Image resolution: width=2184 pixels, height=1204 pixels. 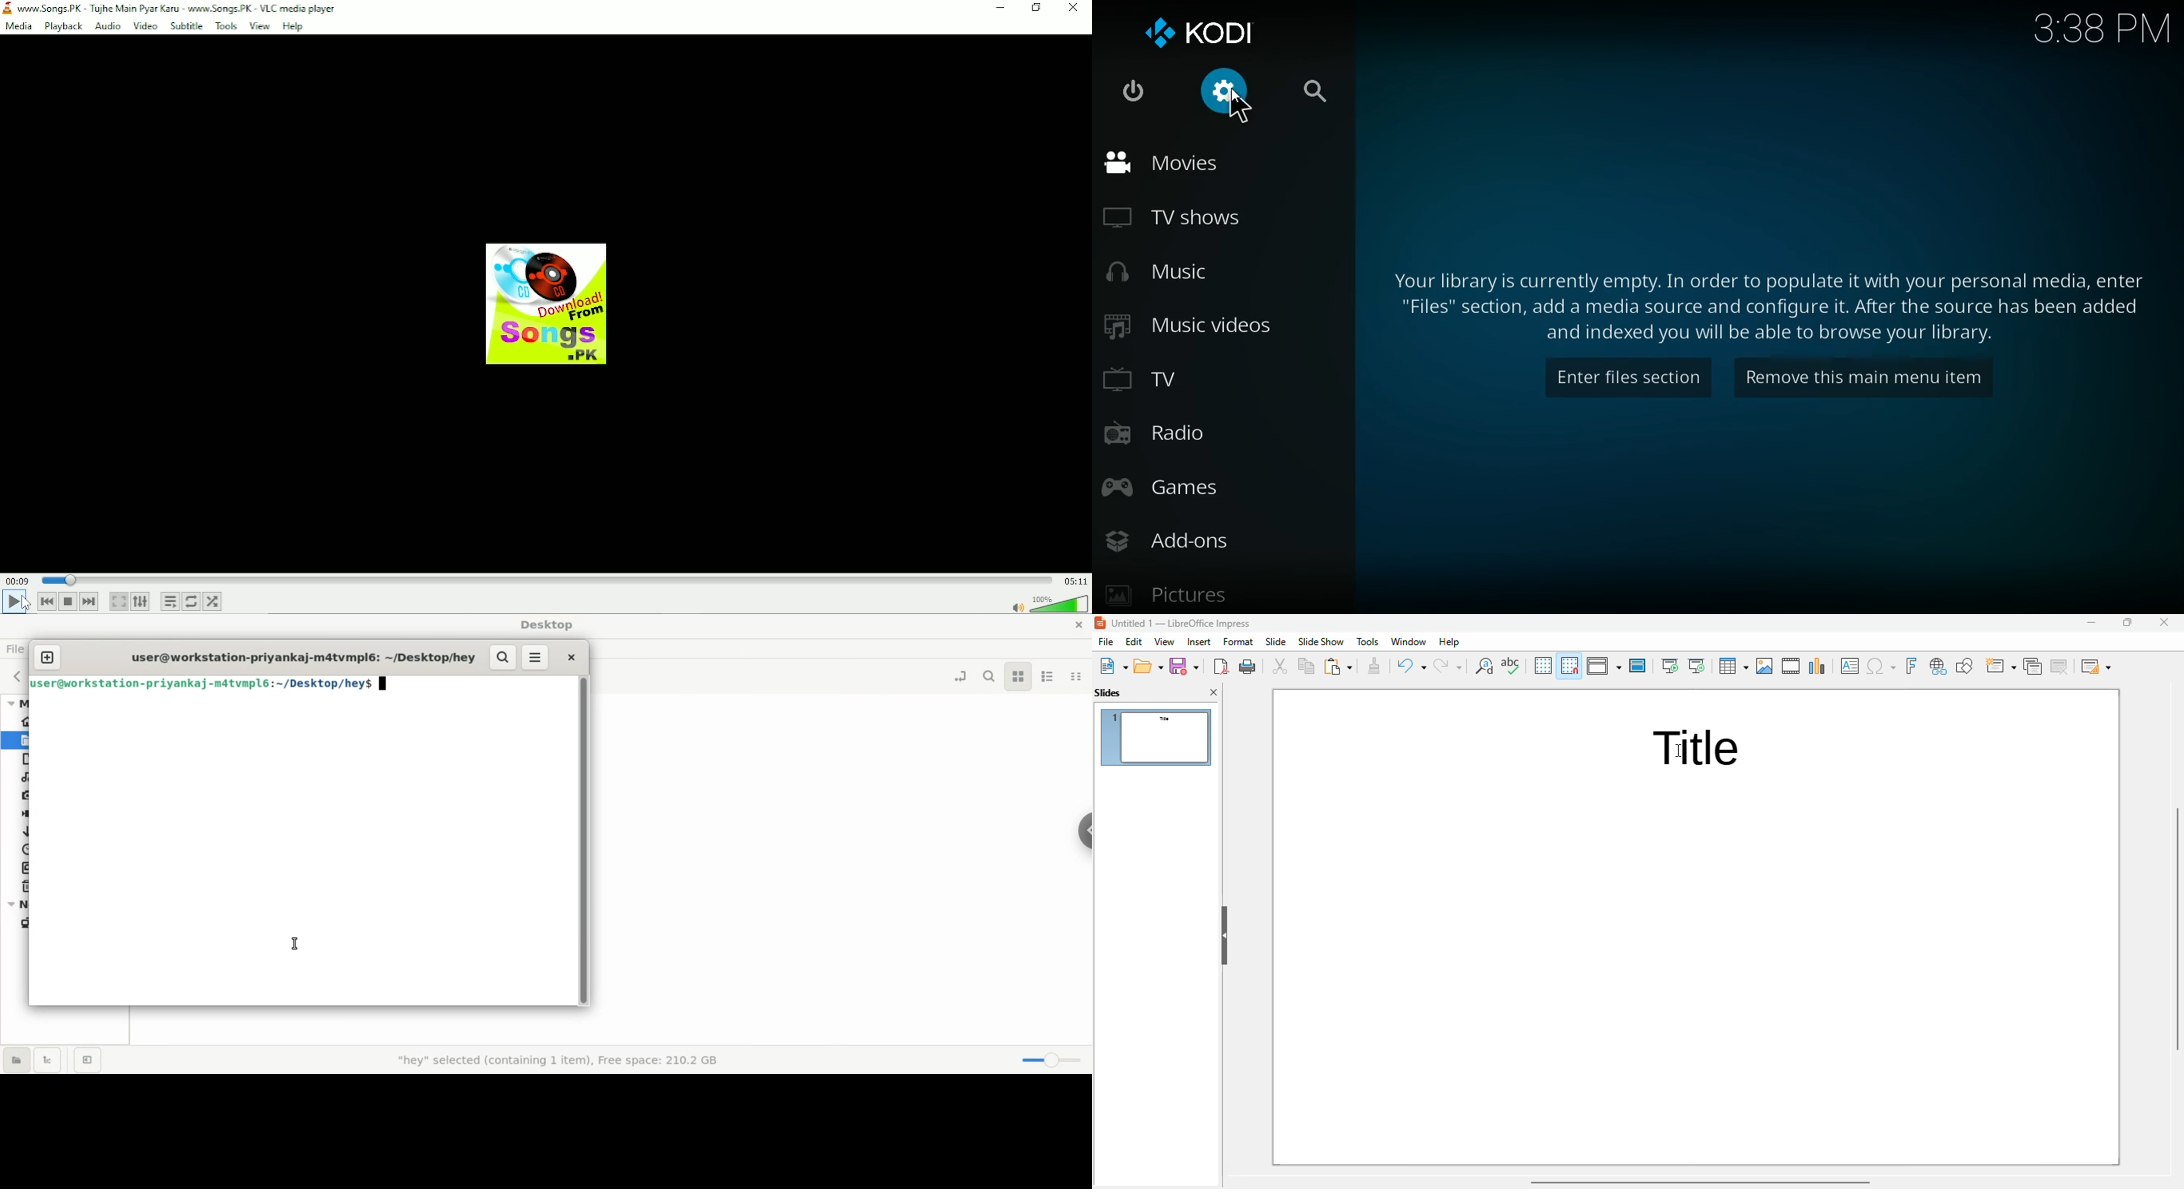 What do you see at coordinates (1049, 604) in the screenshot?
I see `Volume` at bounding box center [1049, 604].